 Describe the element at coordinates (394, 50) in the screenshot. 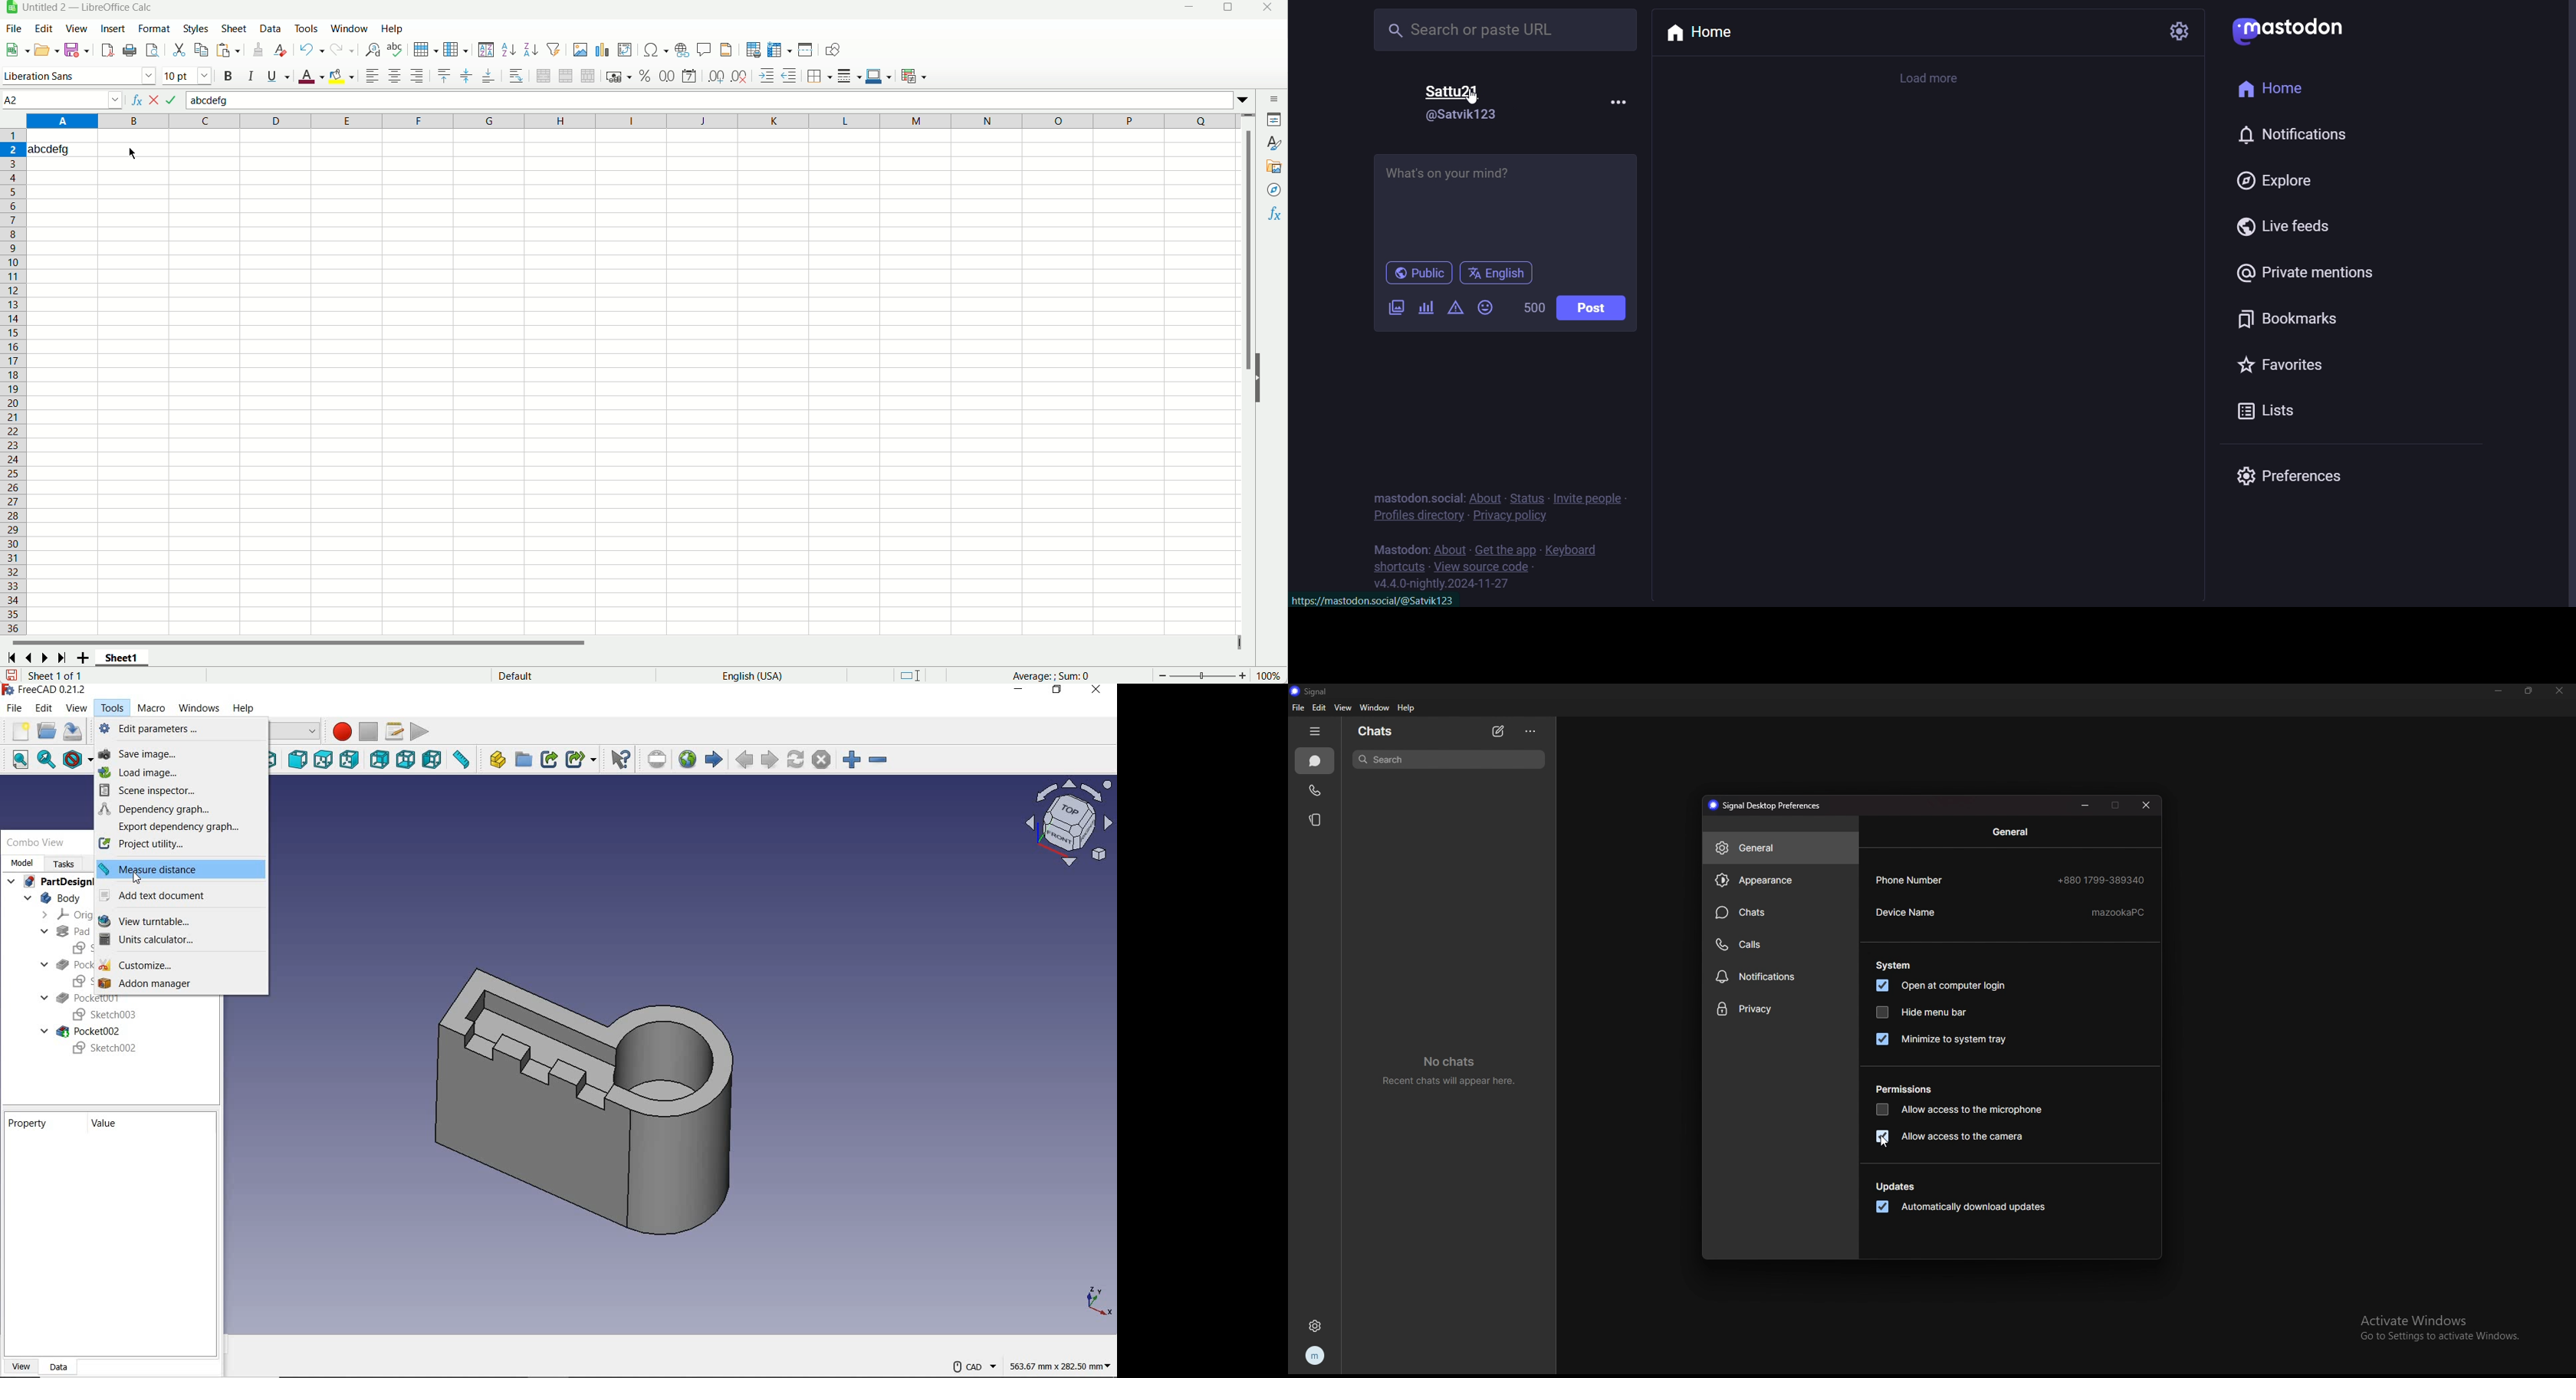

I see `spelling` at that location.